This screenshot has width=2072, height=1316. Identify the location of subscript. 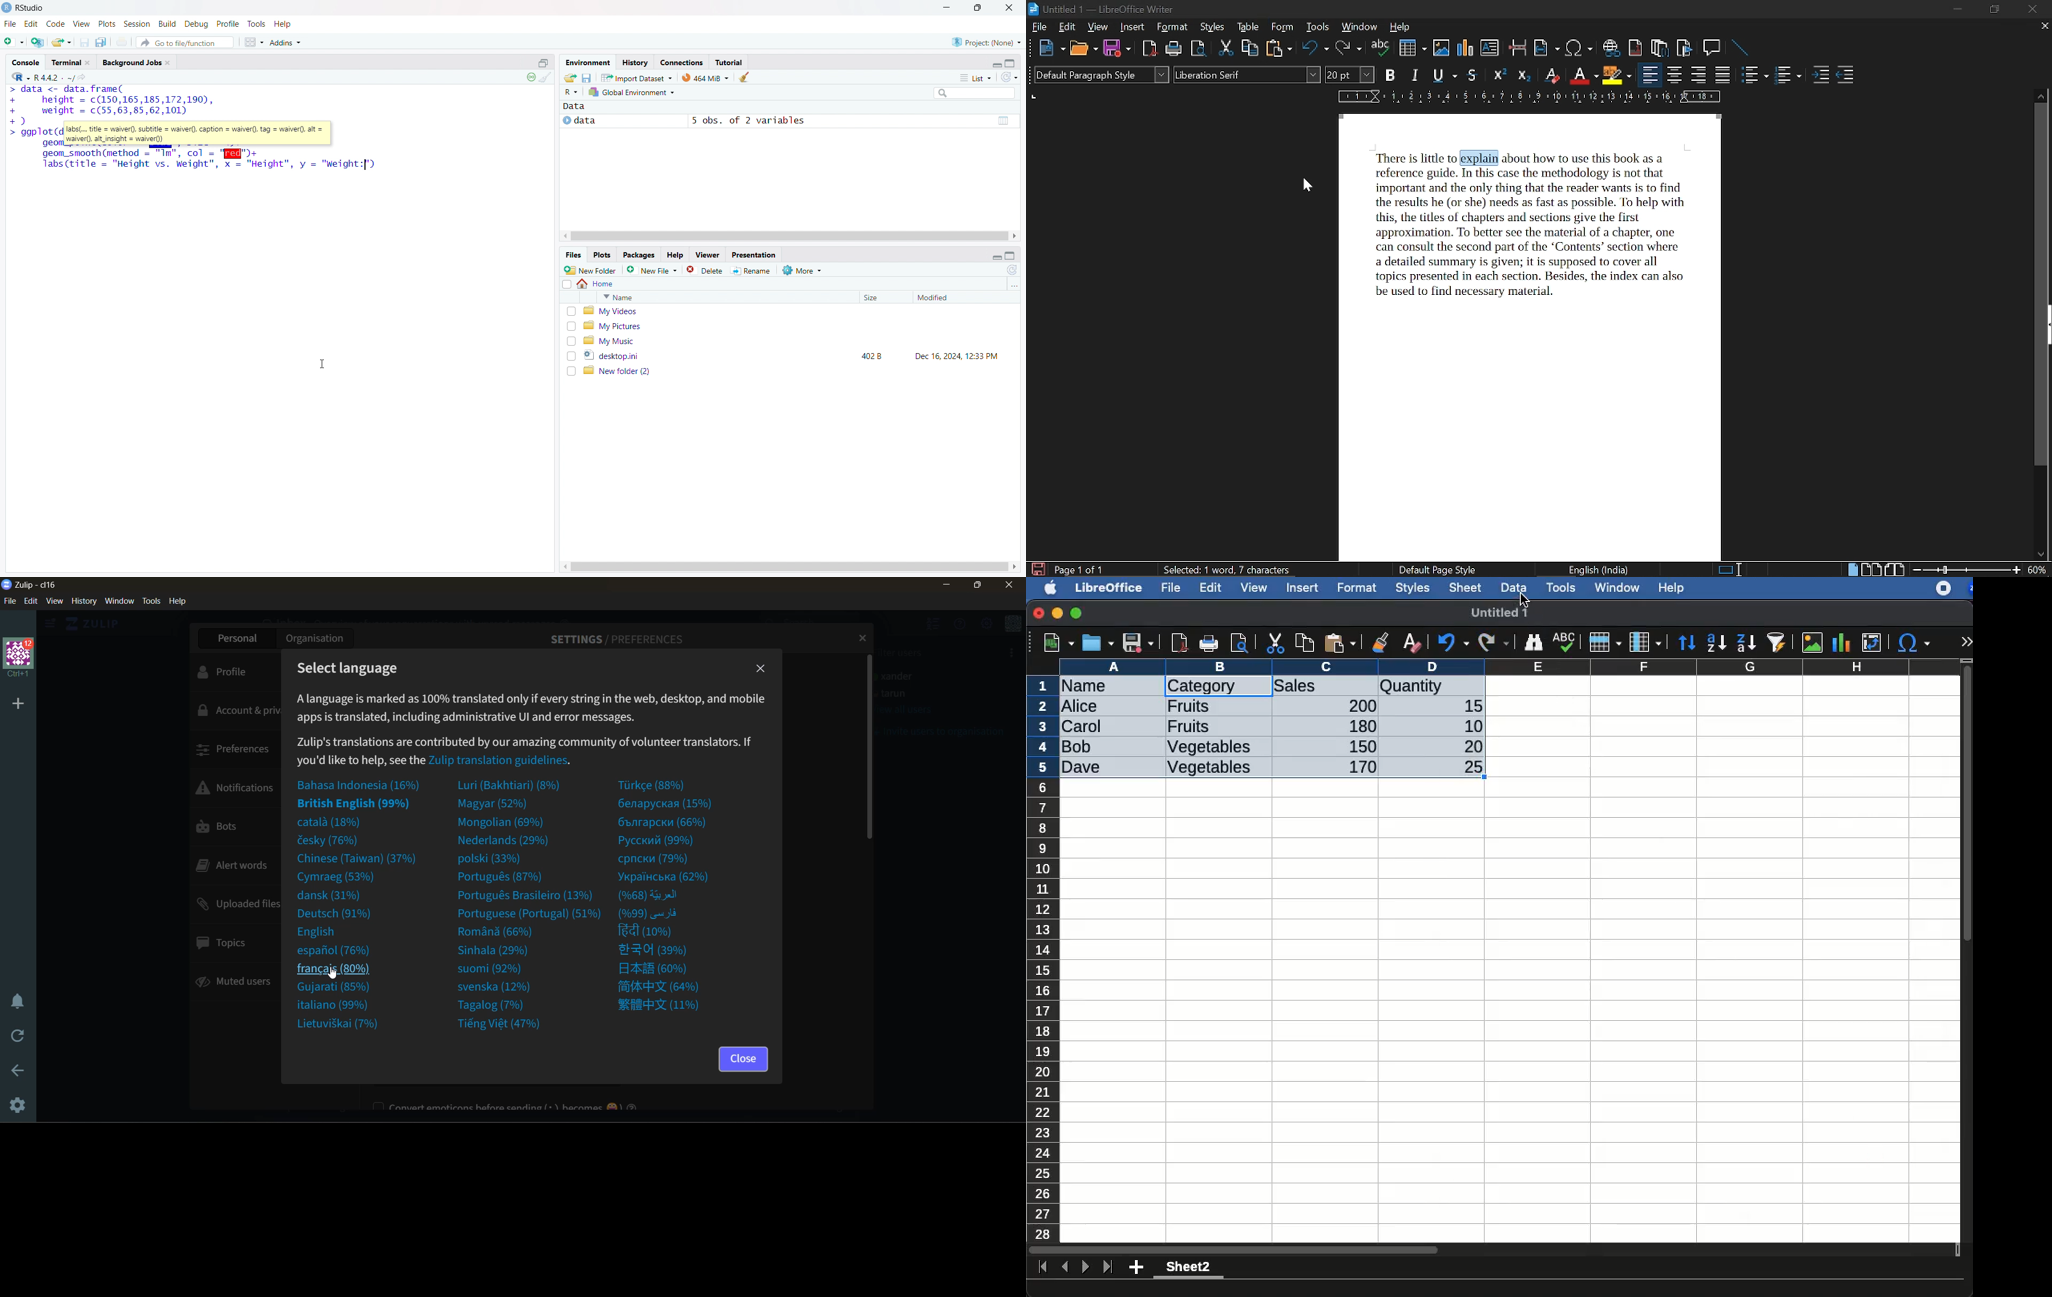
(1524, 76).